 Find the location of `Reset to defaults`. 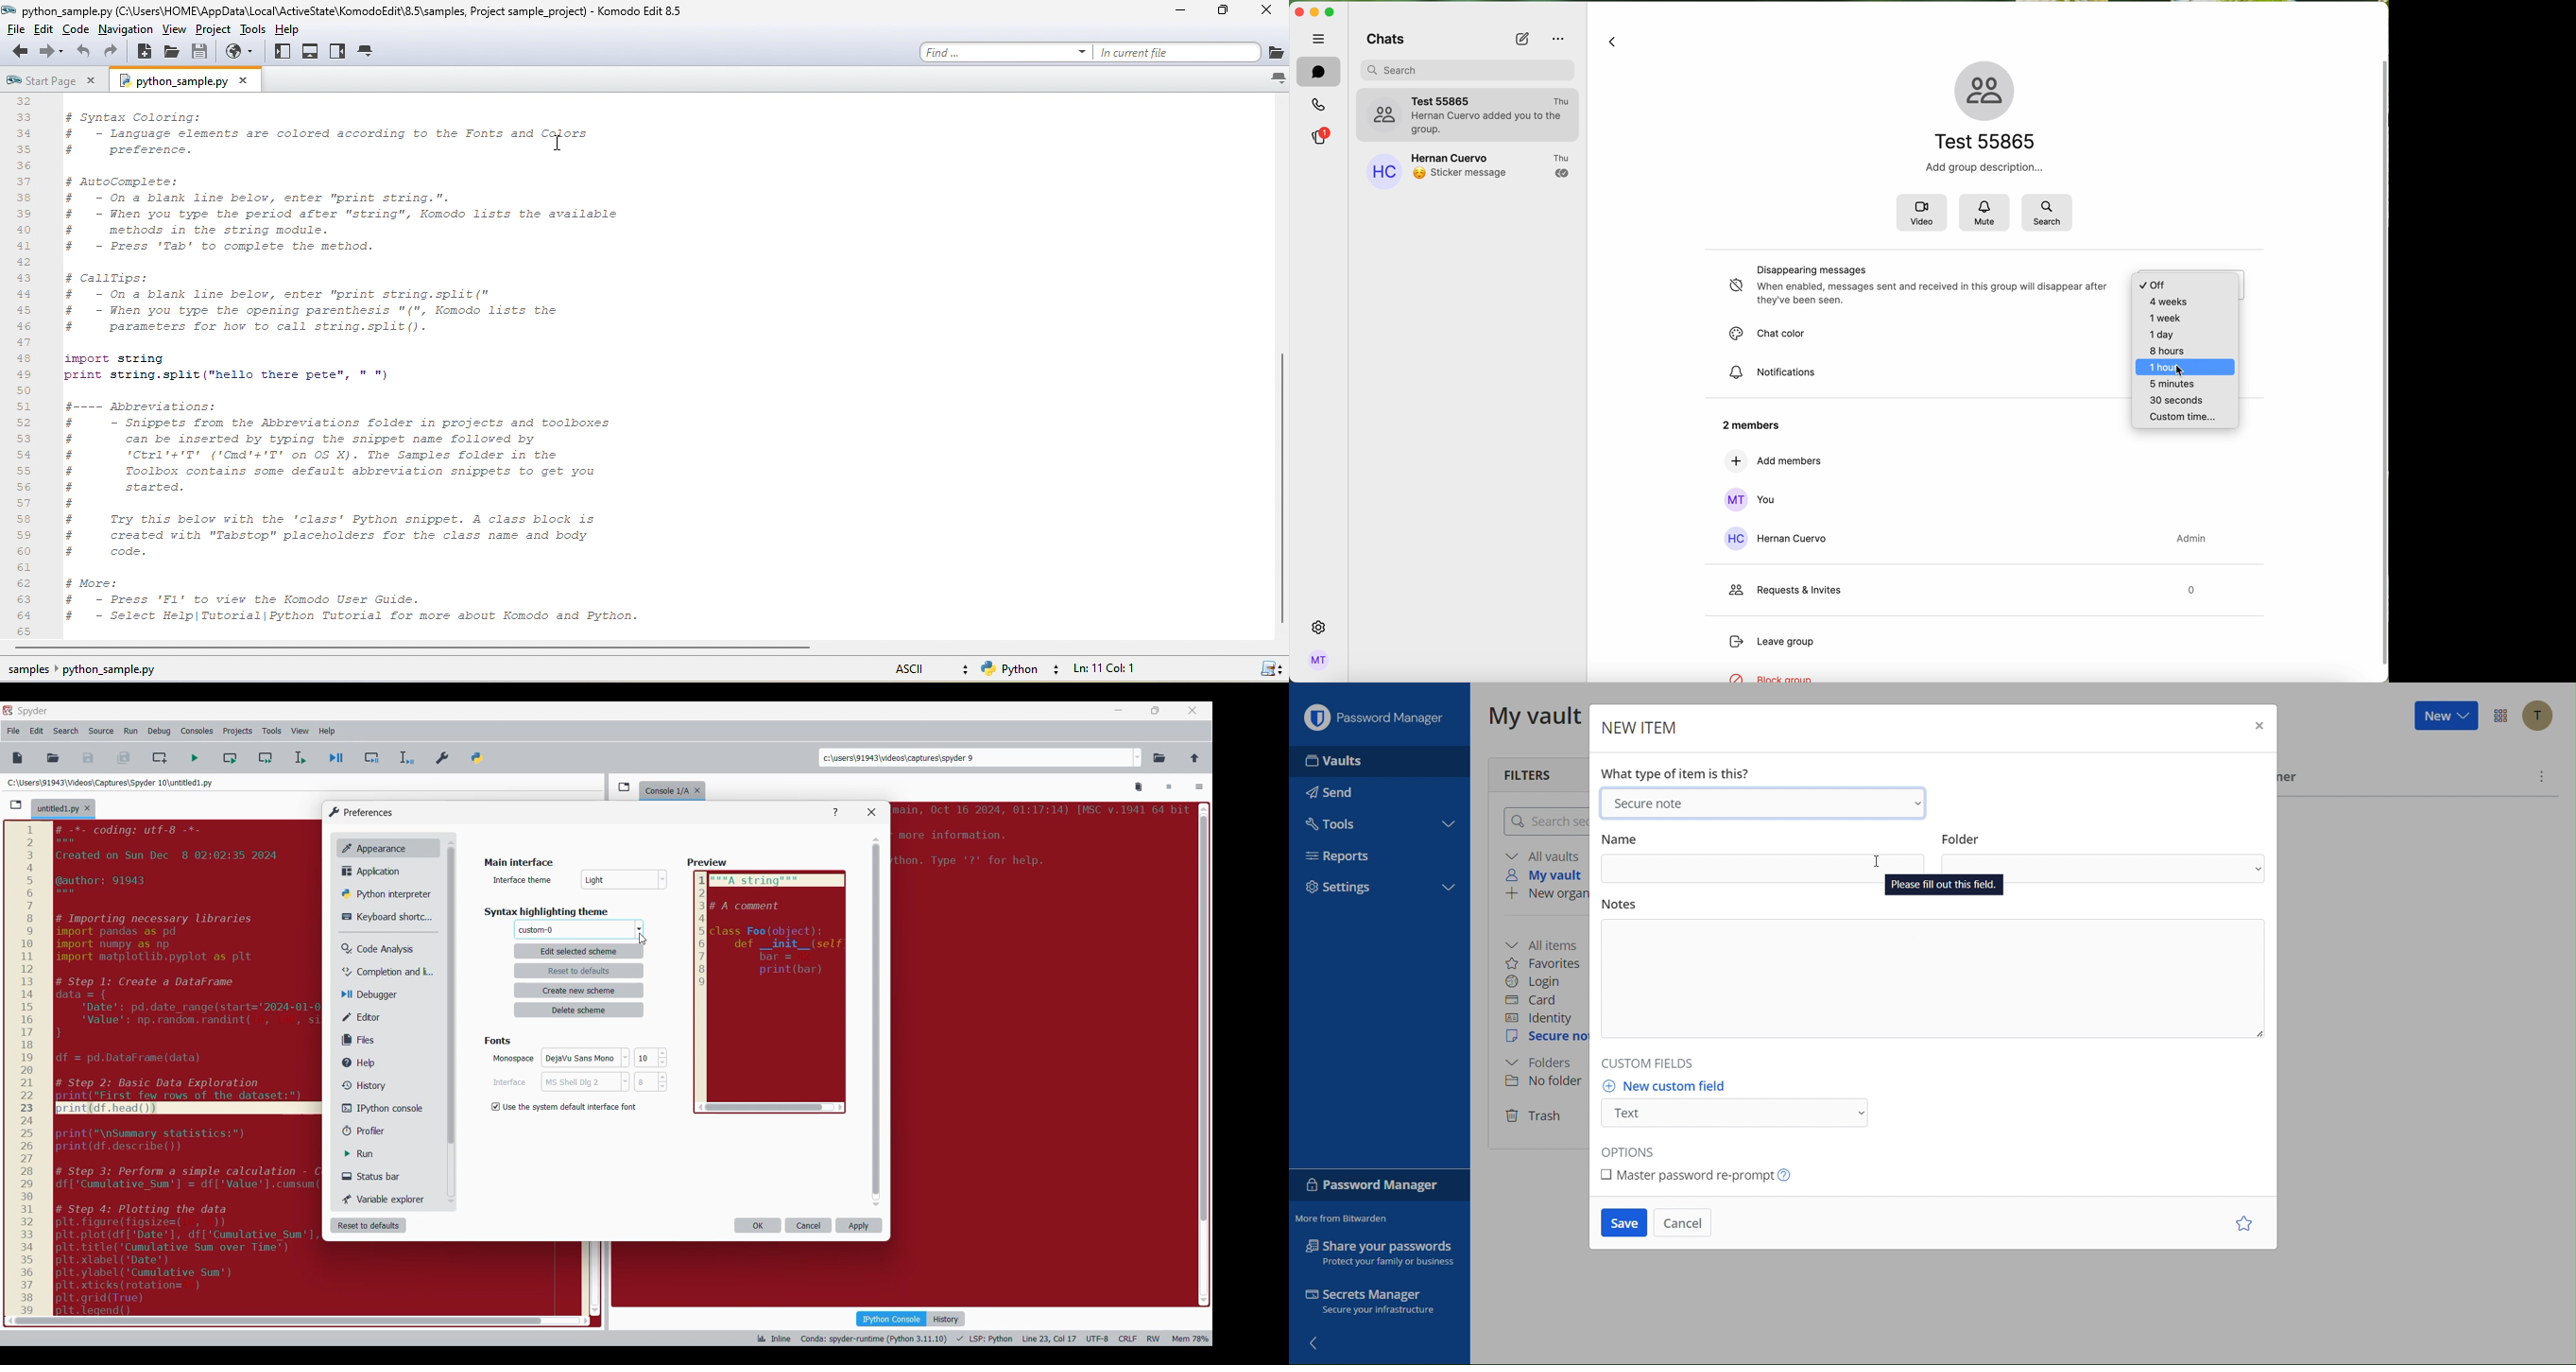

Reset to defaults is located at coordinates (368, 1225).